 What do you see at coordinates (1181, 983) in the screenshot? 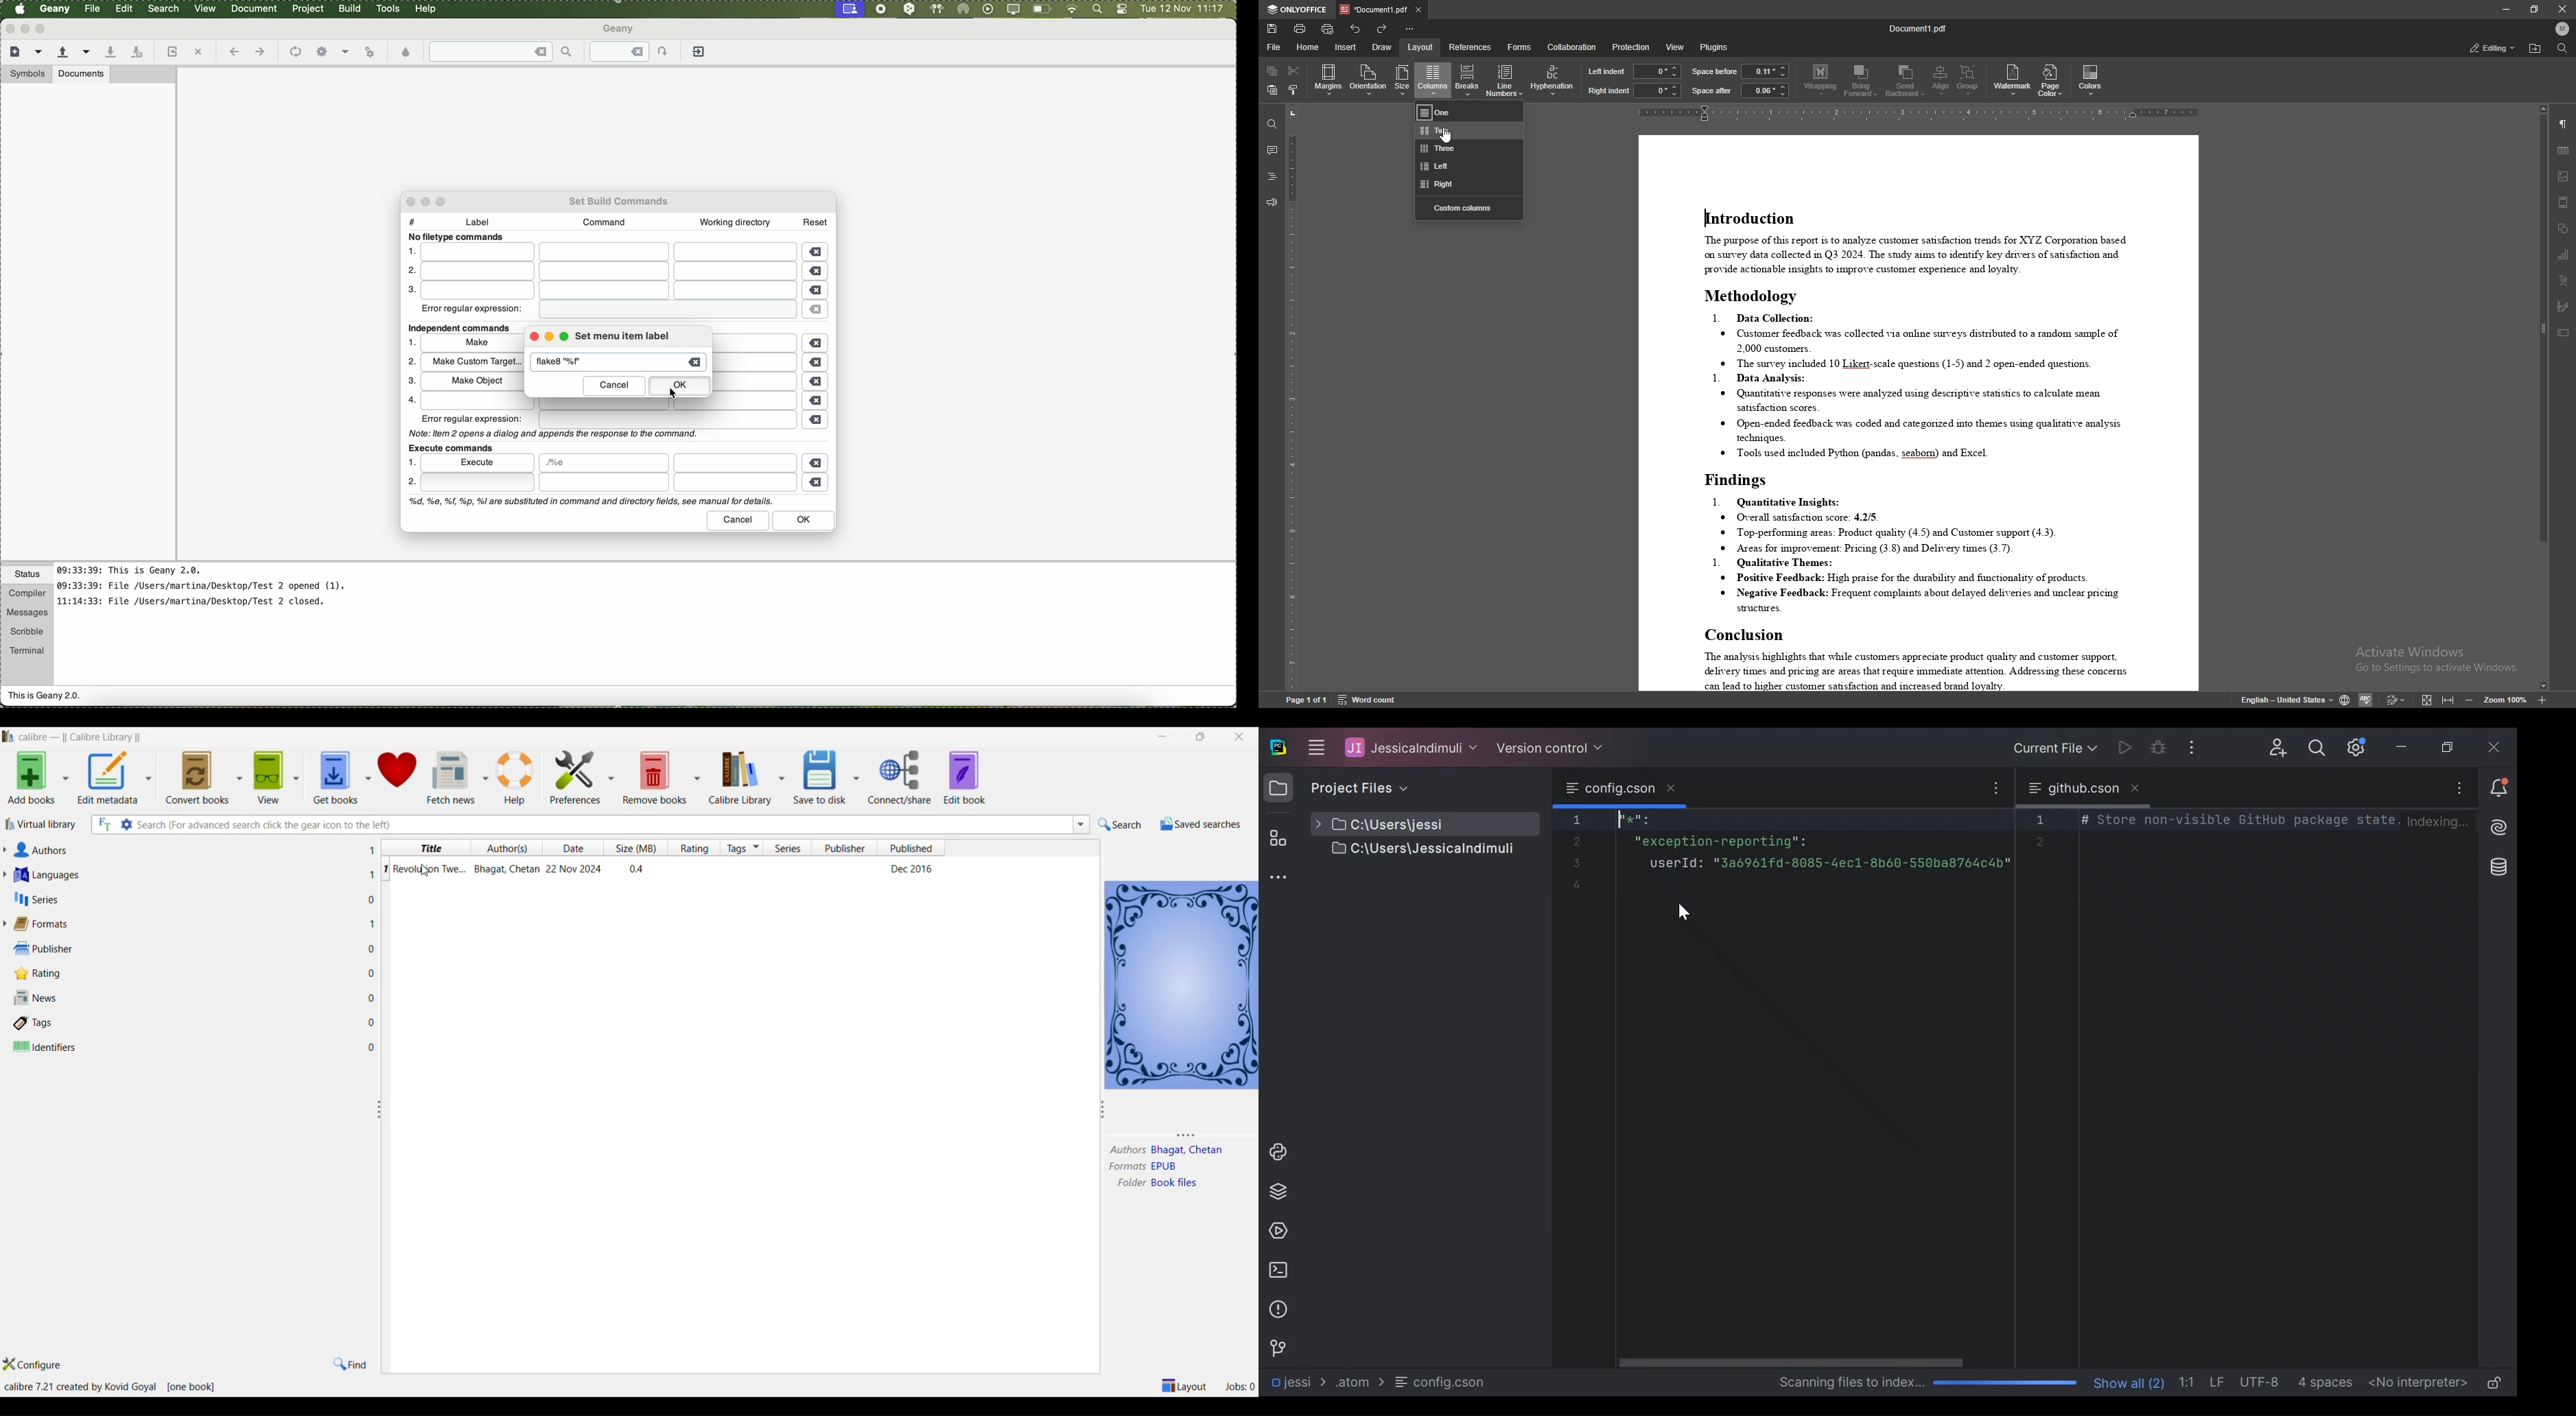
I see `book details window icon` at bounding box center [1181, 983].